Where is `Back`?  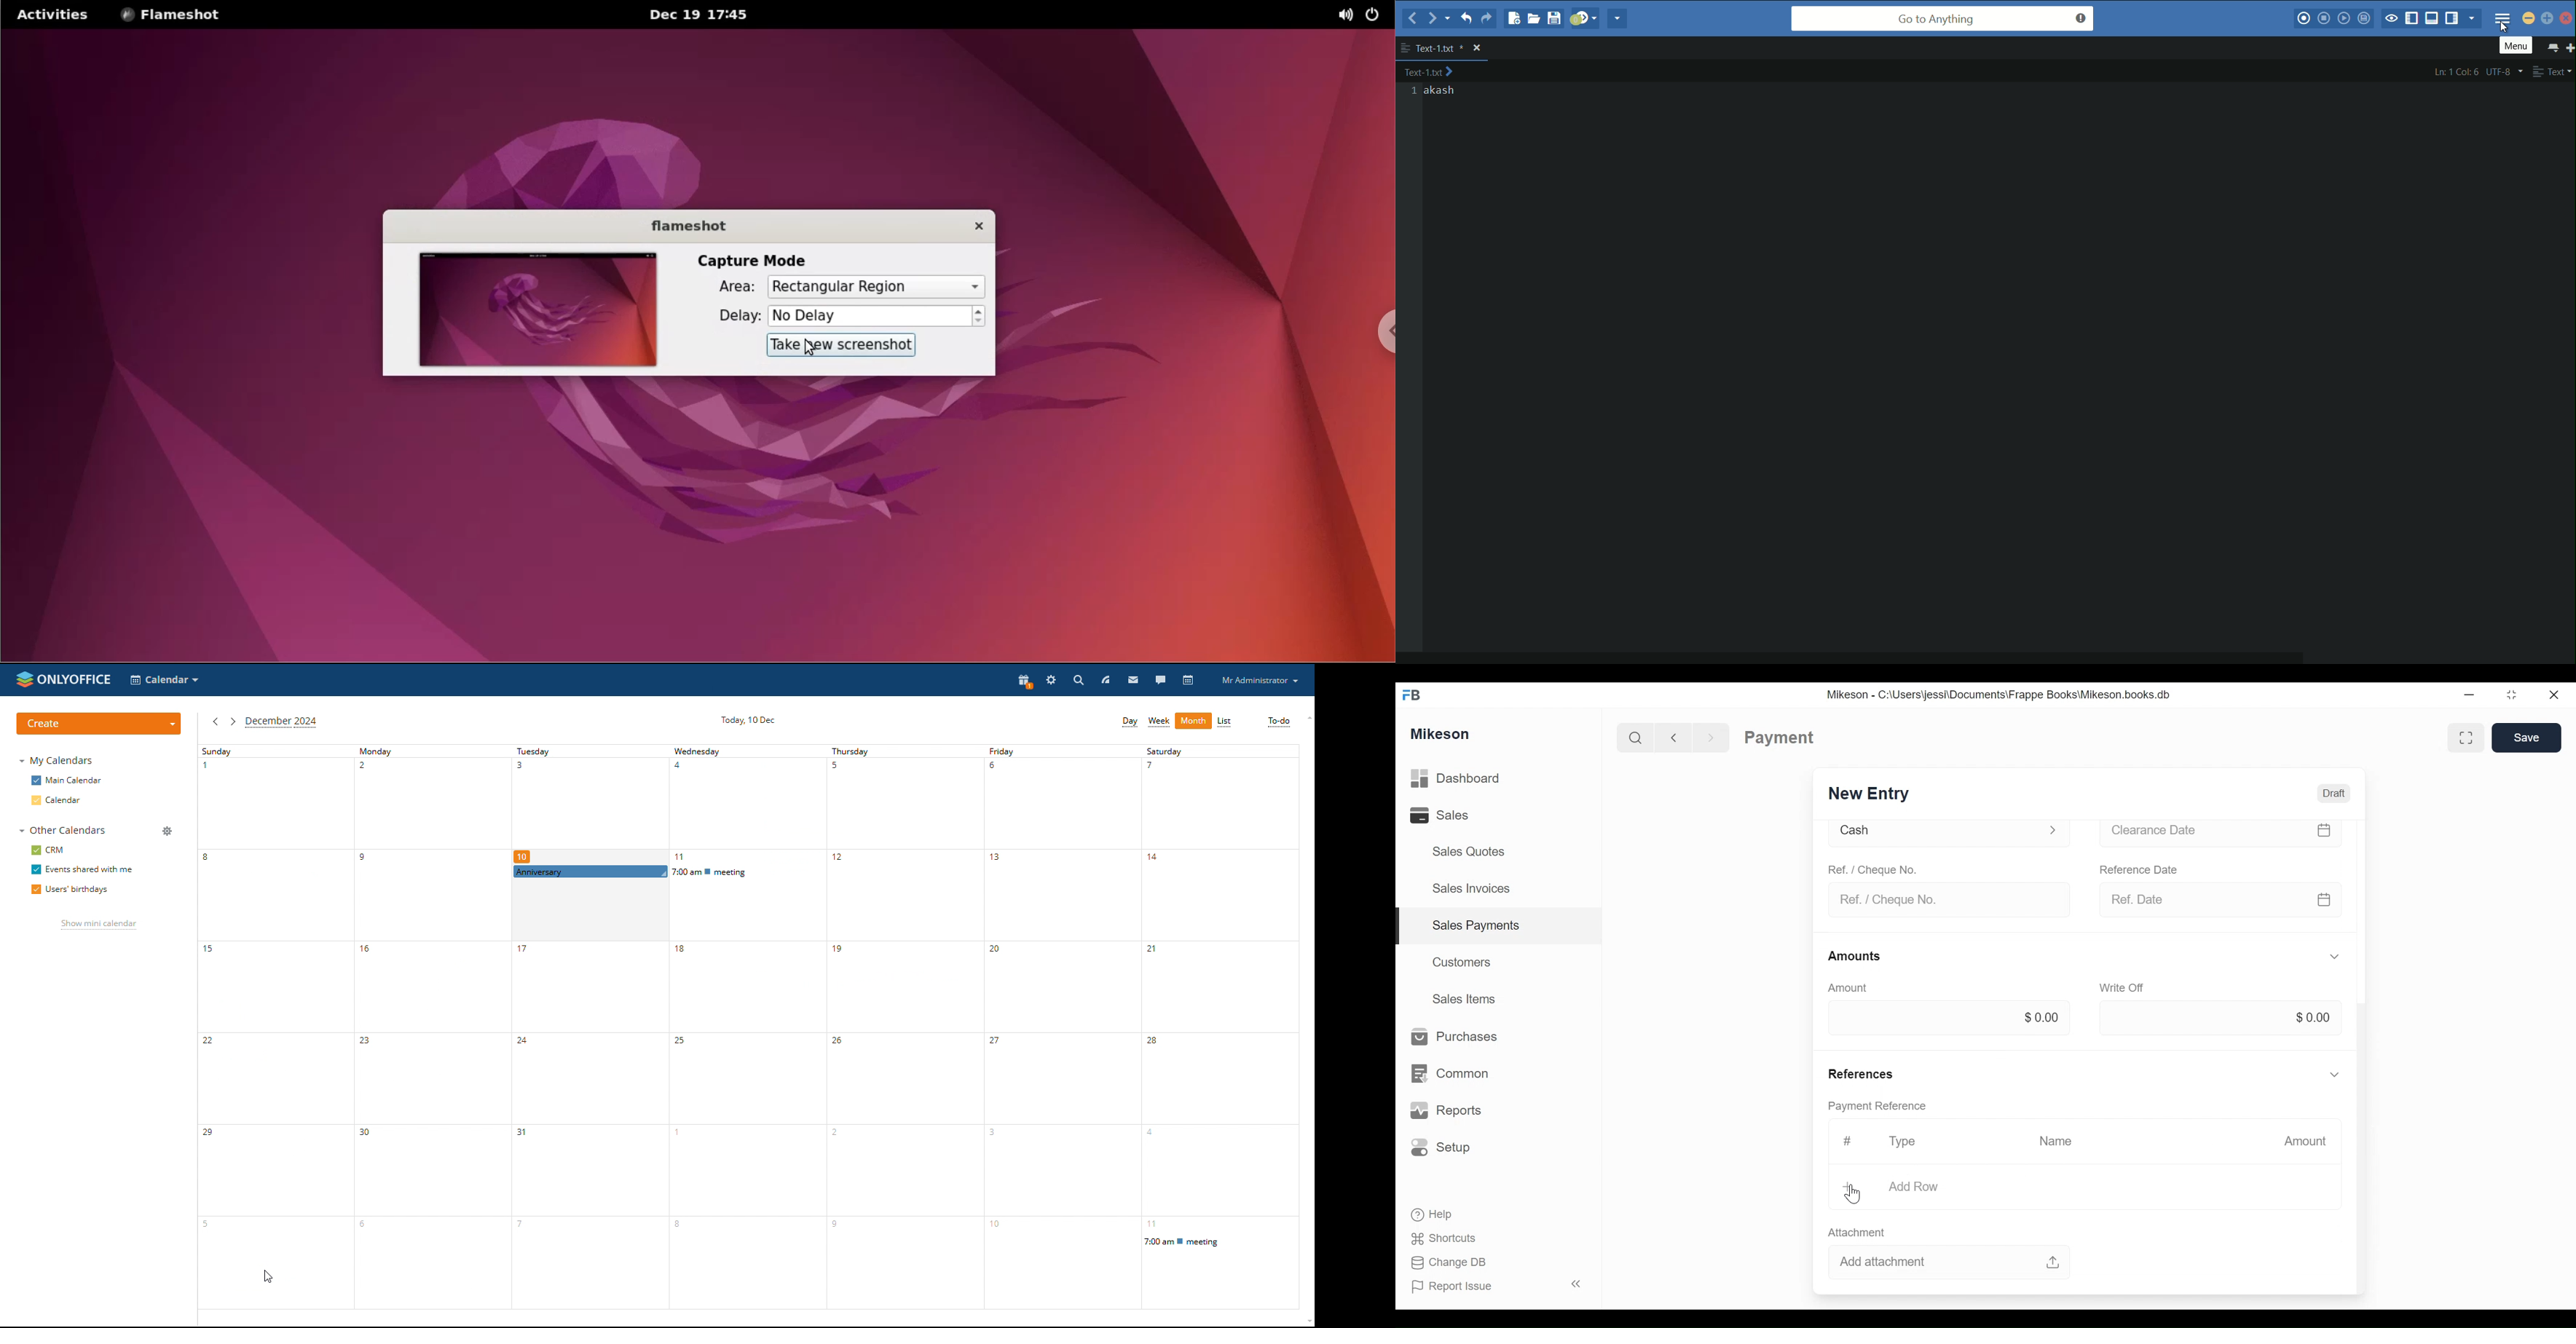 Back is located at coordinates (1679, 737).